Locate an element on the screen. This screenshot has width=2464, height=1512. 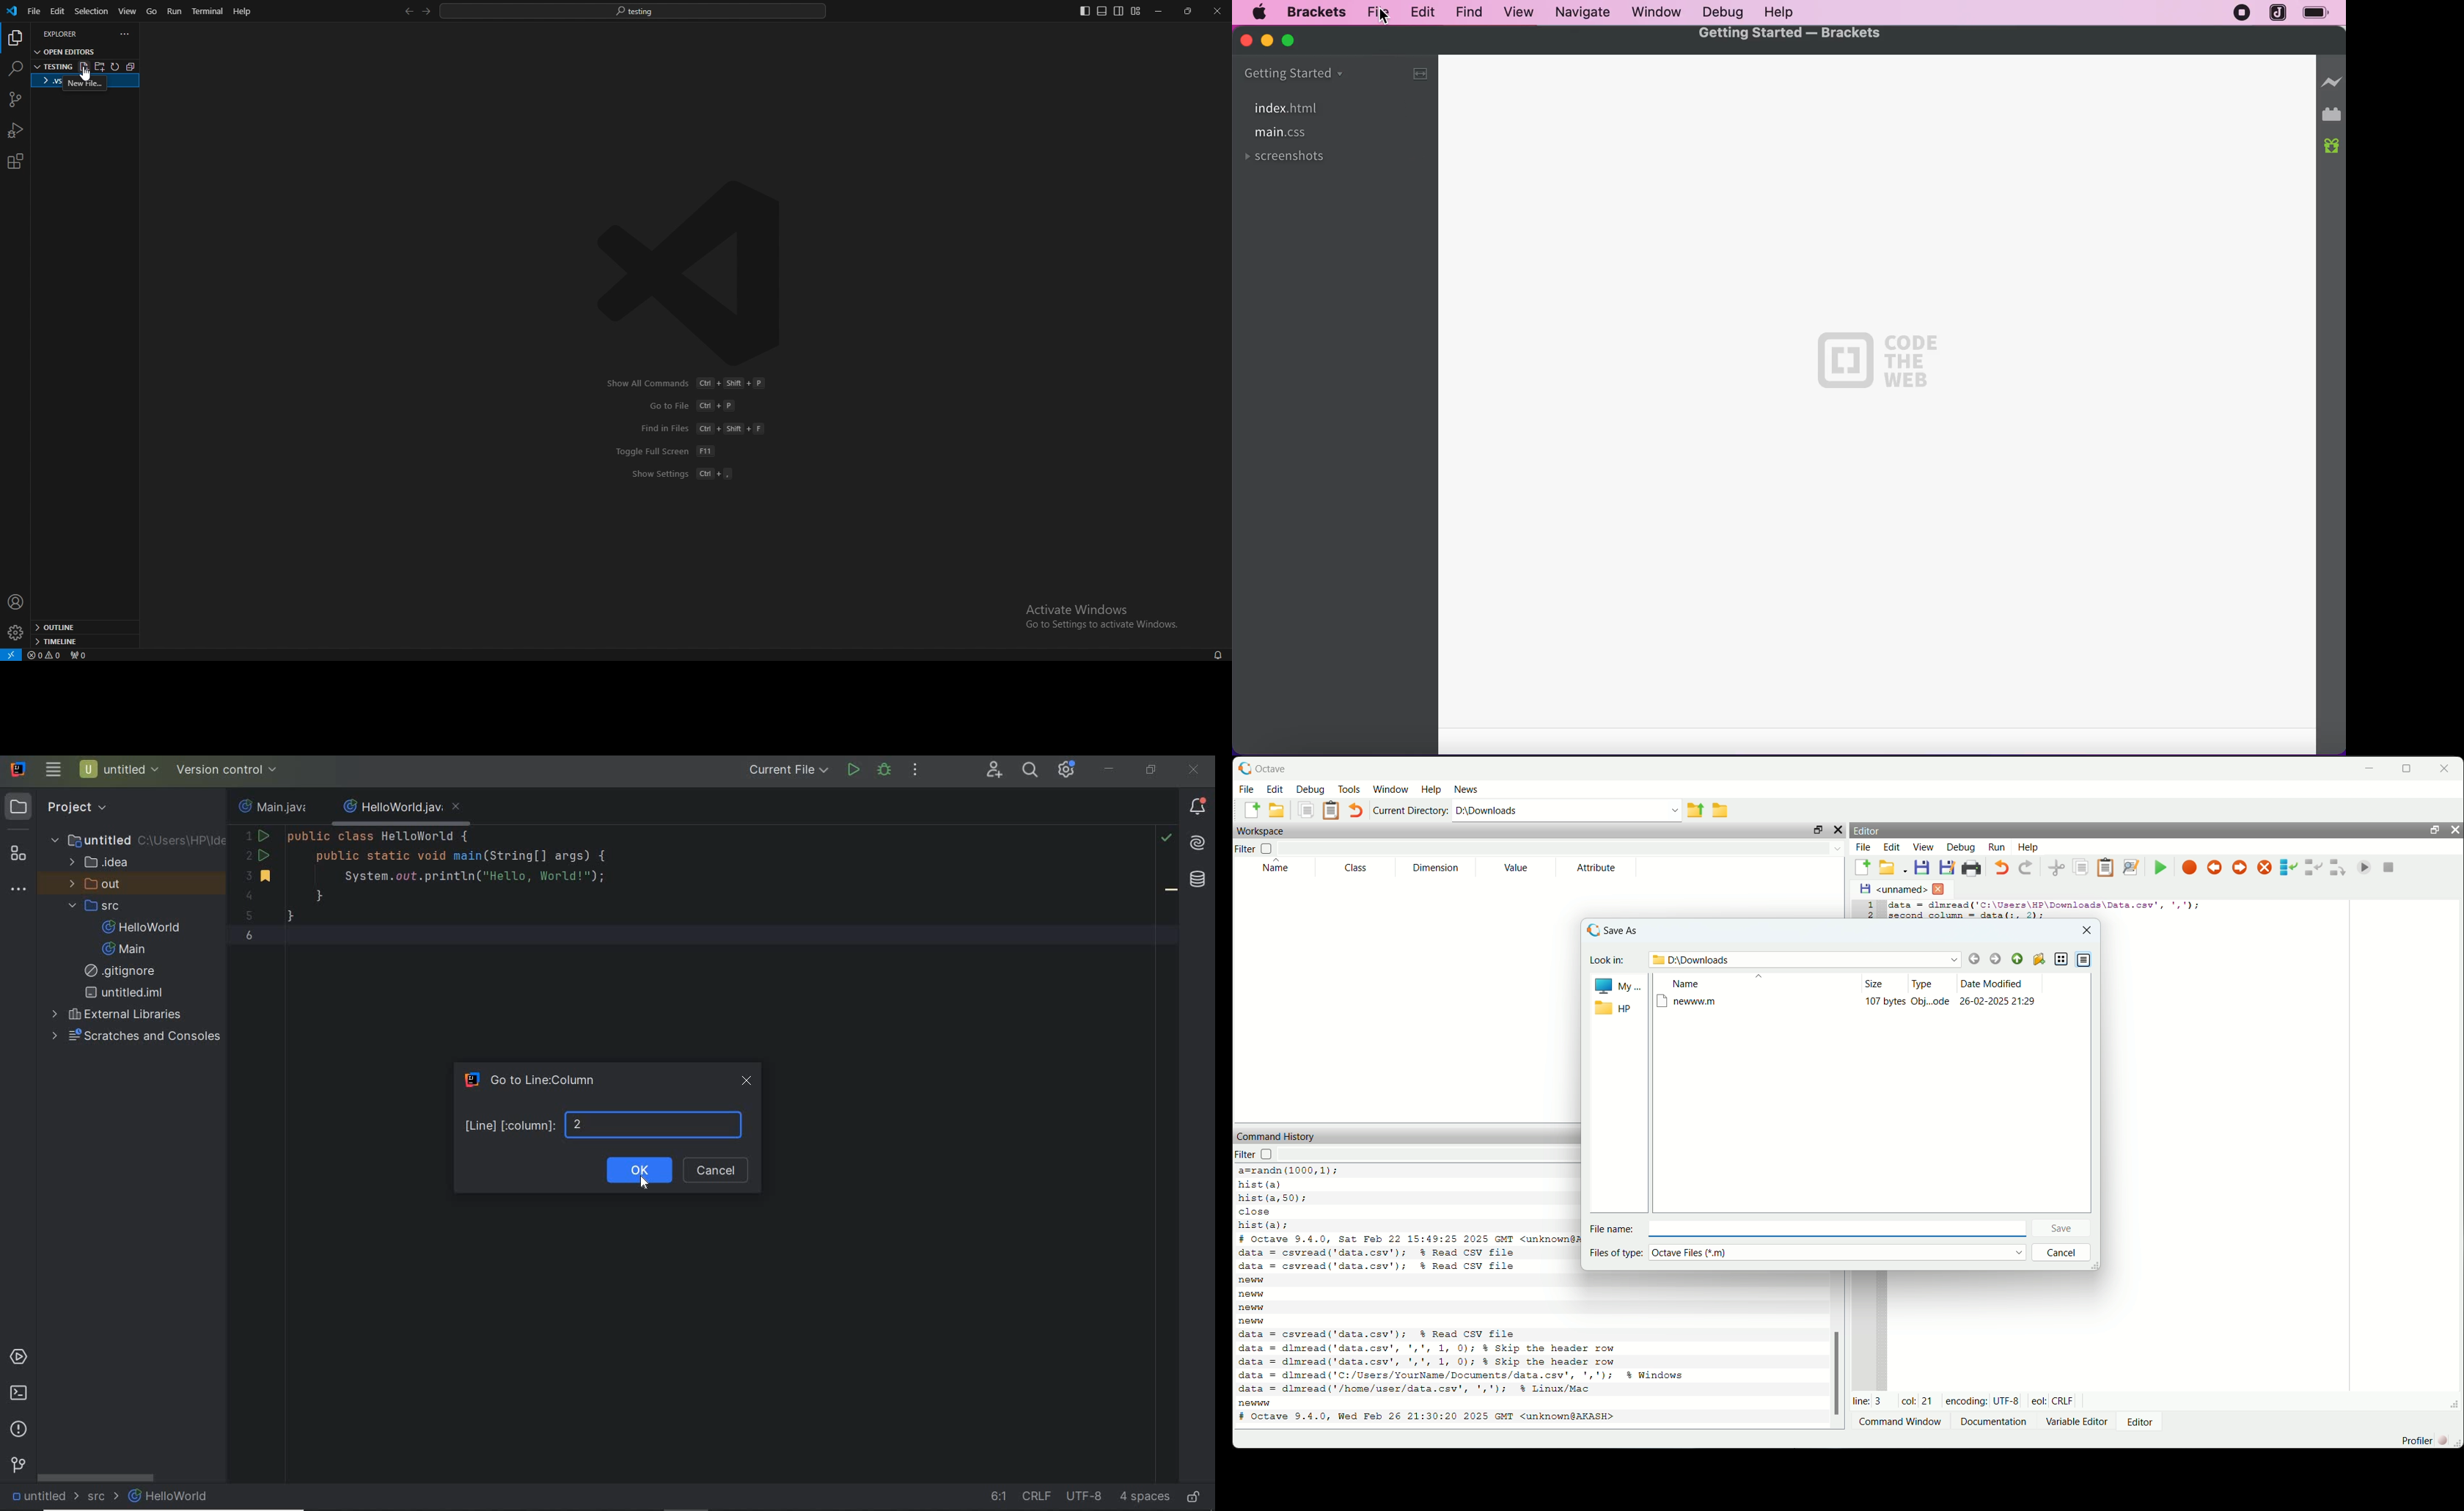
folder name is located at coordinates (53, 65).